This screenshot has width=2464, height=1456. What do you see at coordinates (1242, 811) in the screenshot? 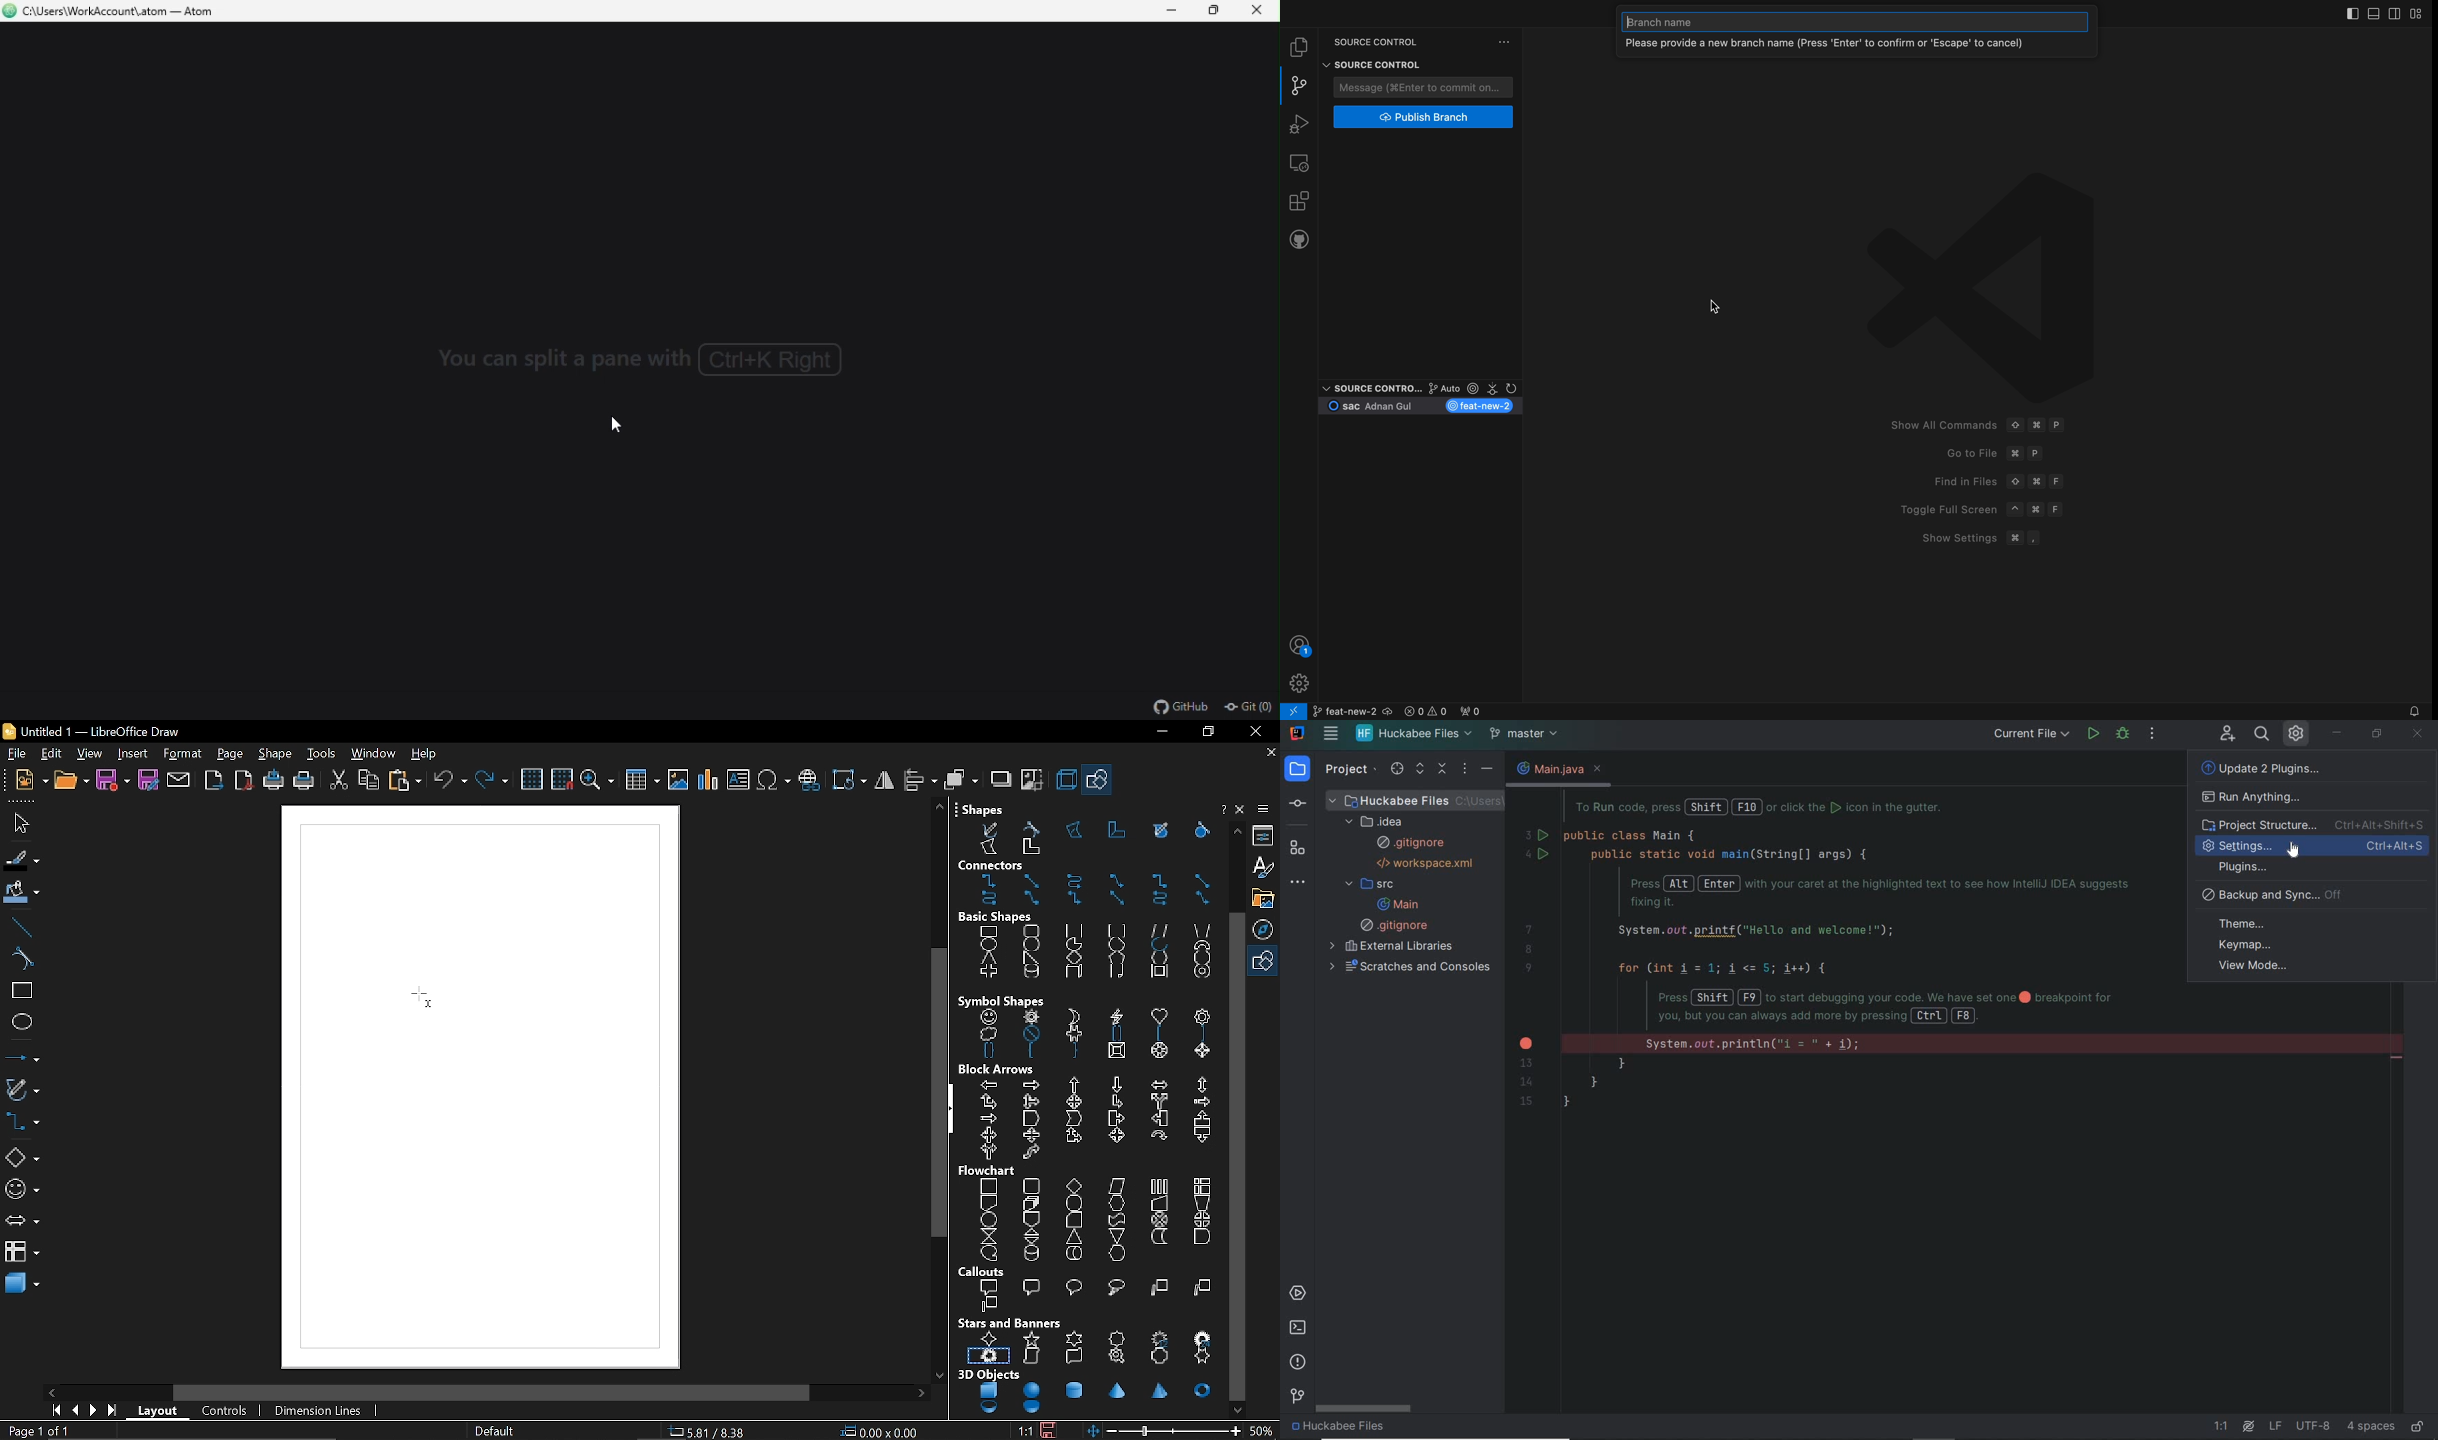
I see `Help` at bounding box center [1242, 811].